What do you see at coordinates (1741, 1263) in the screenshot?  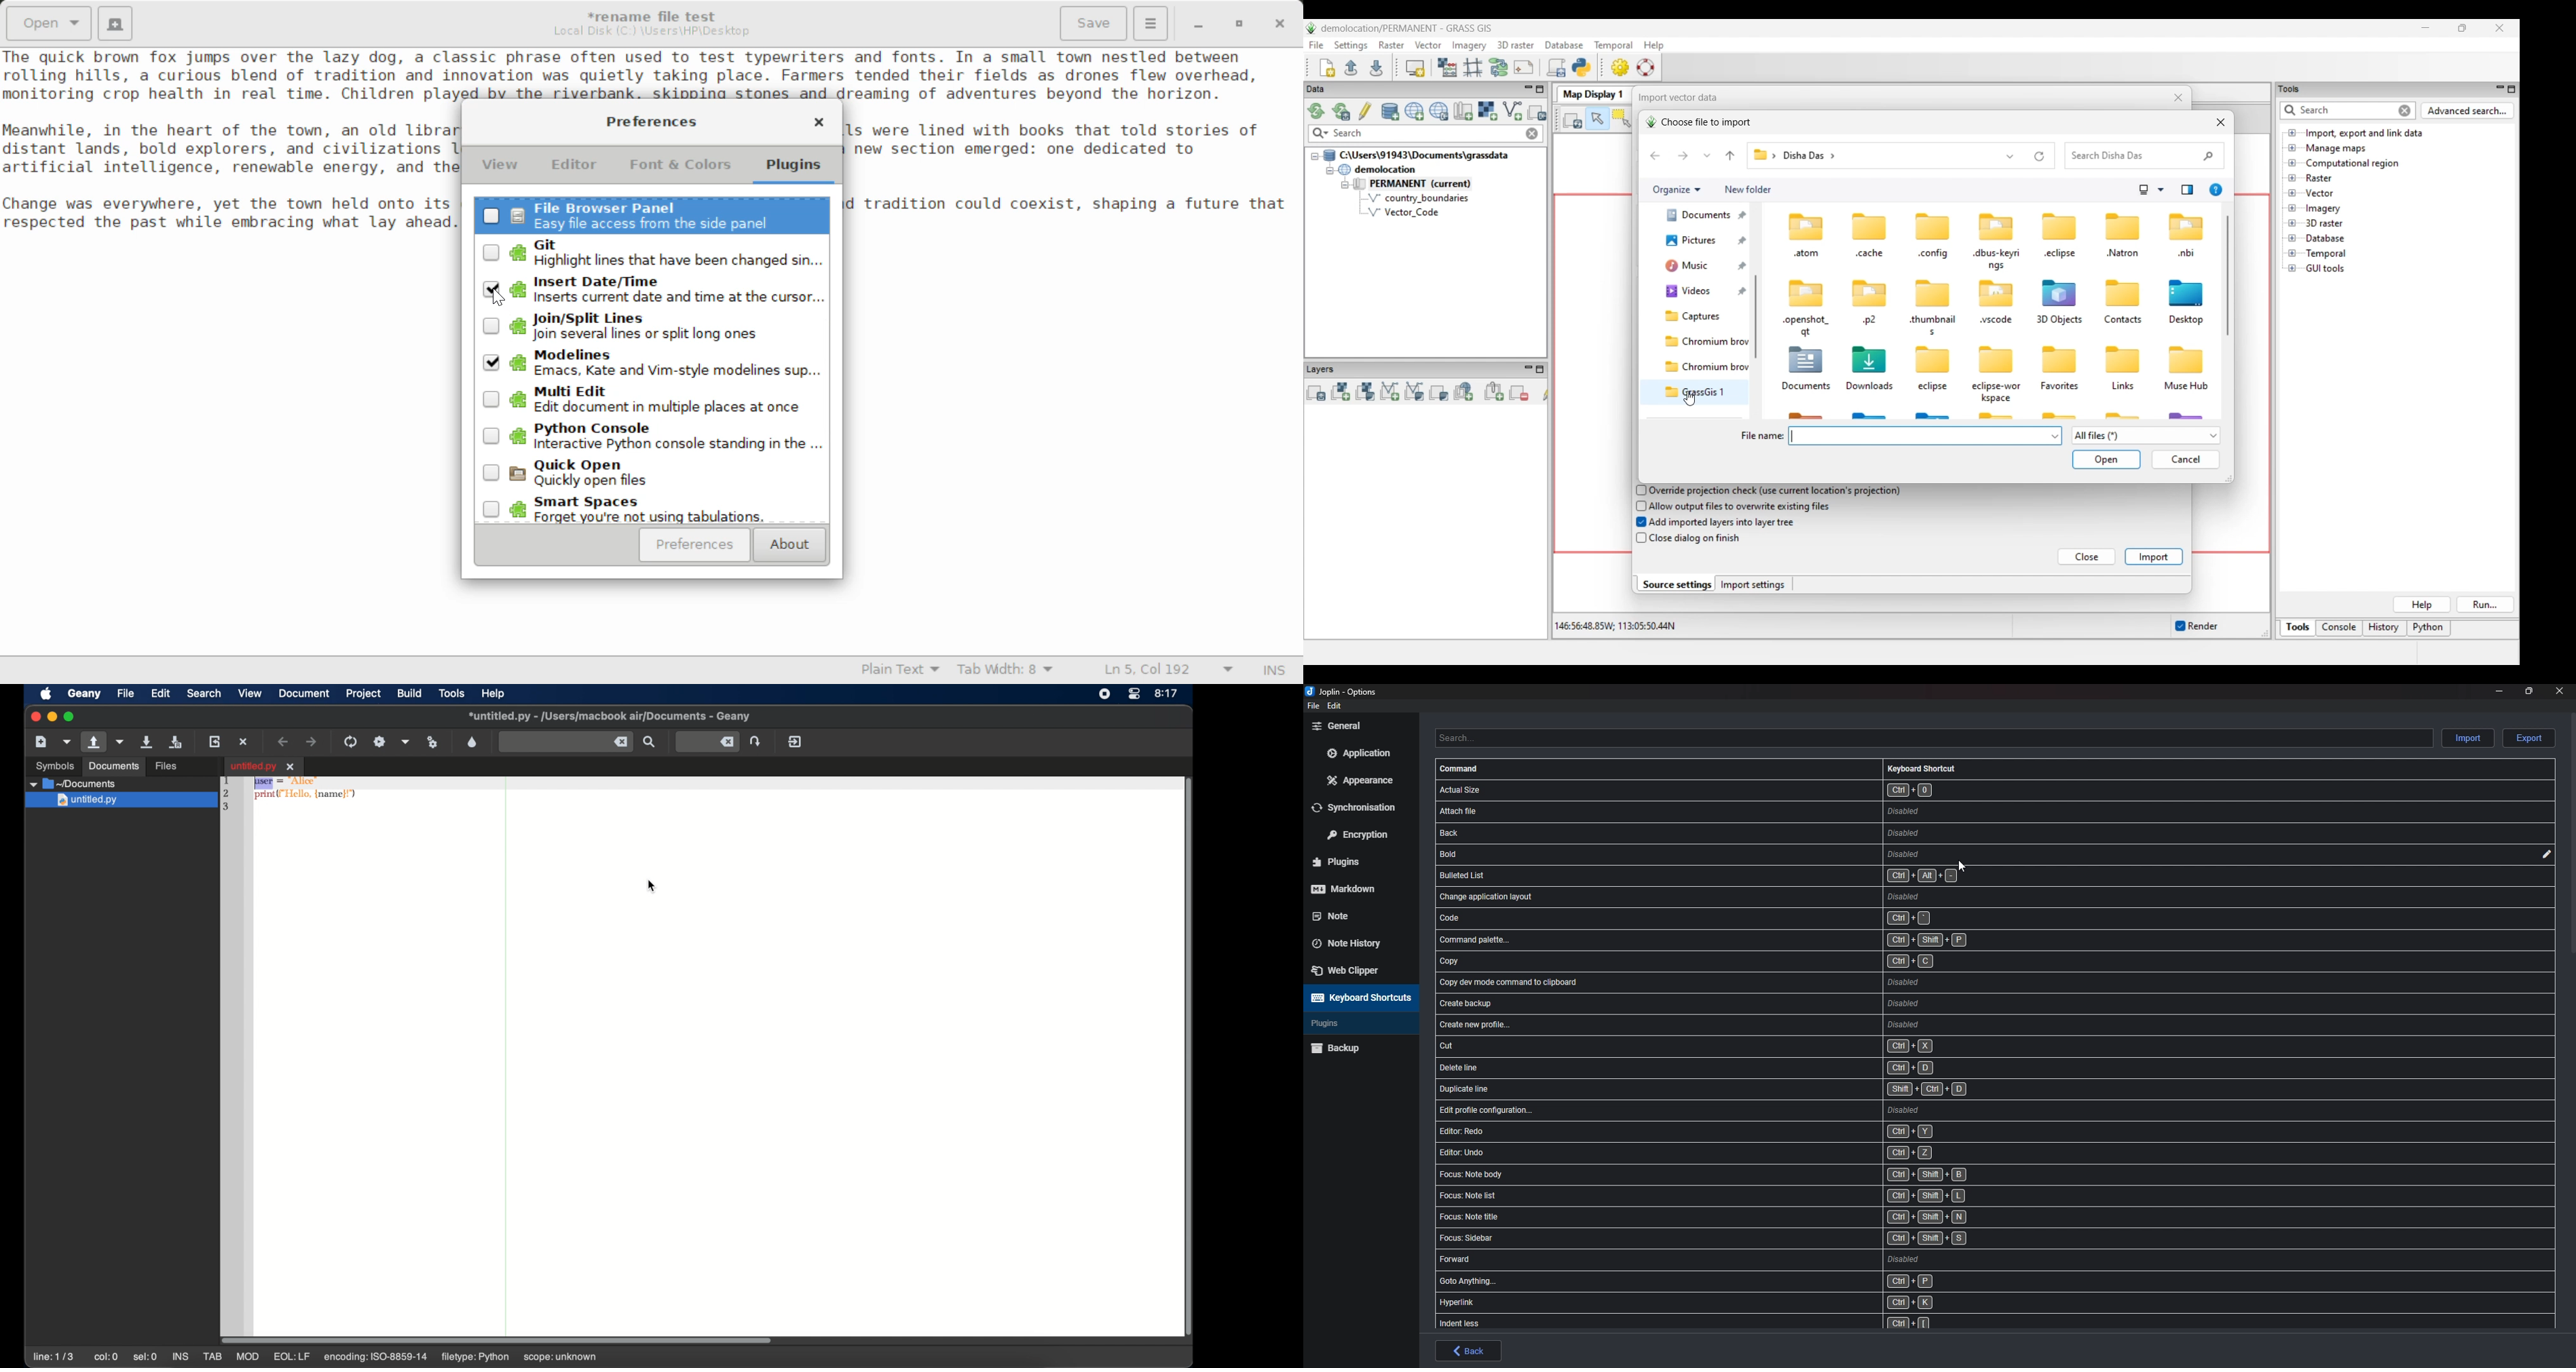 I see `shortcut` at bounding box center [1741, 1263].